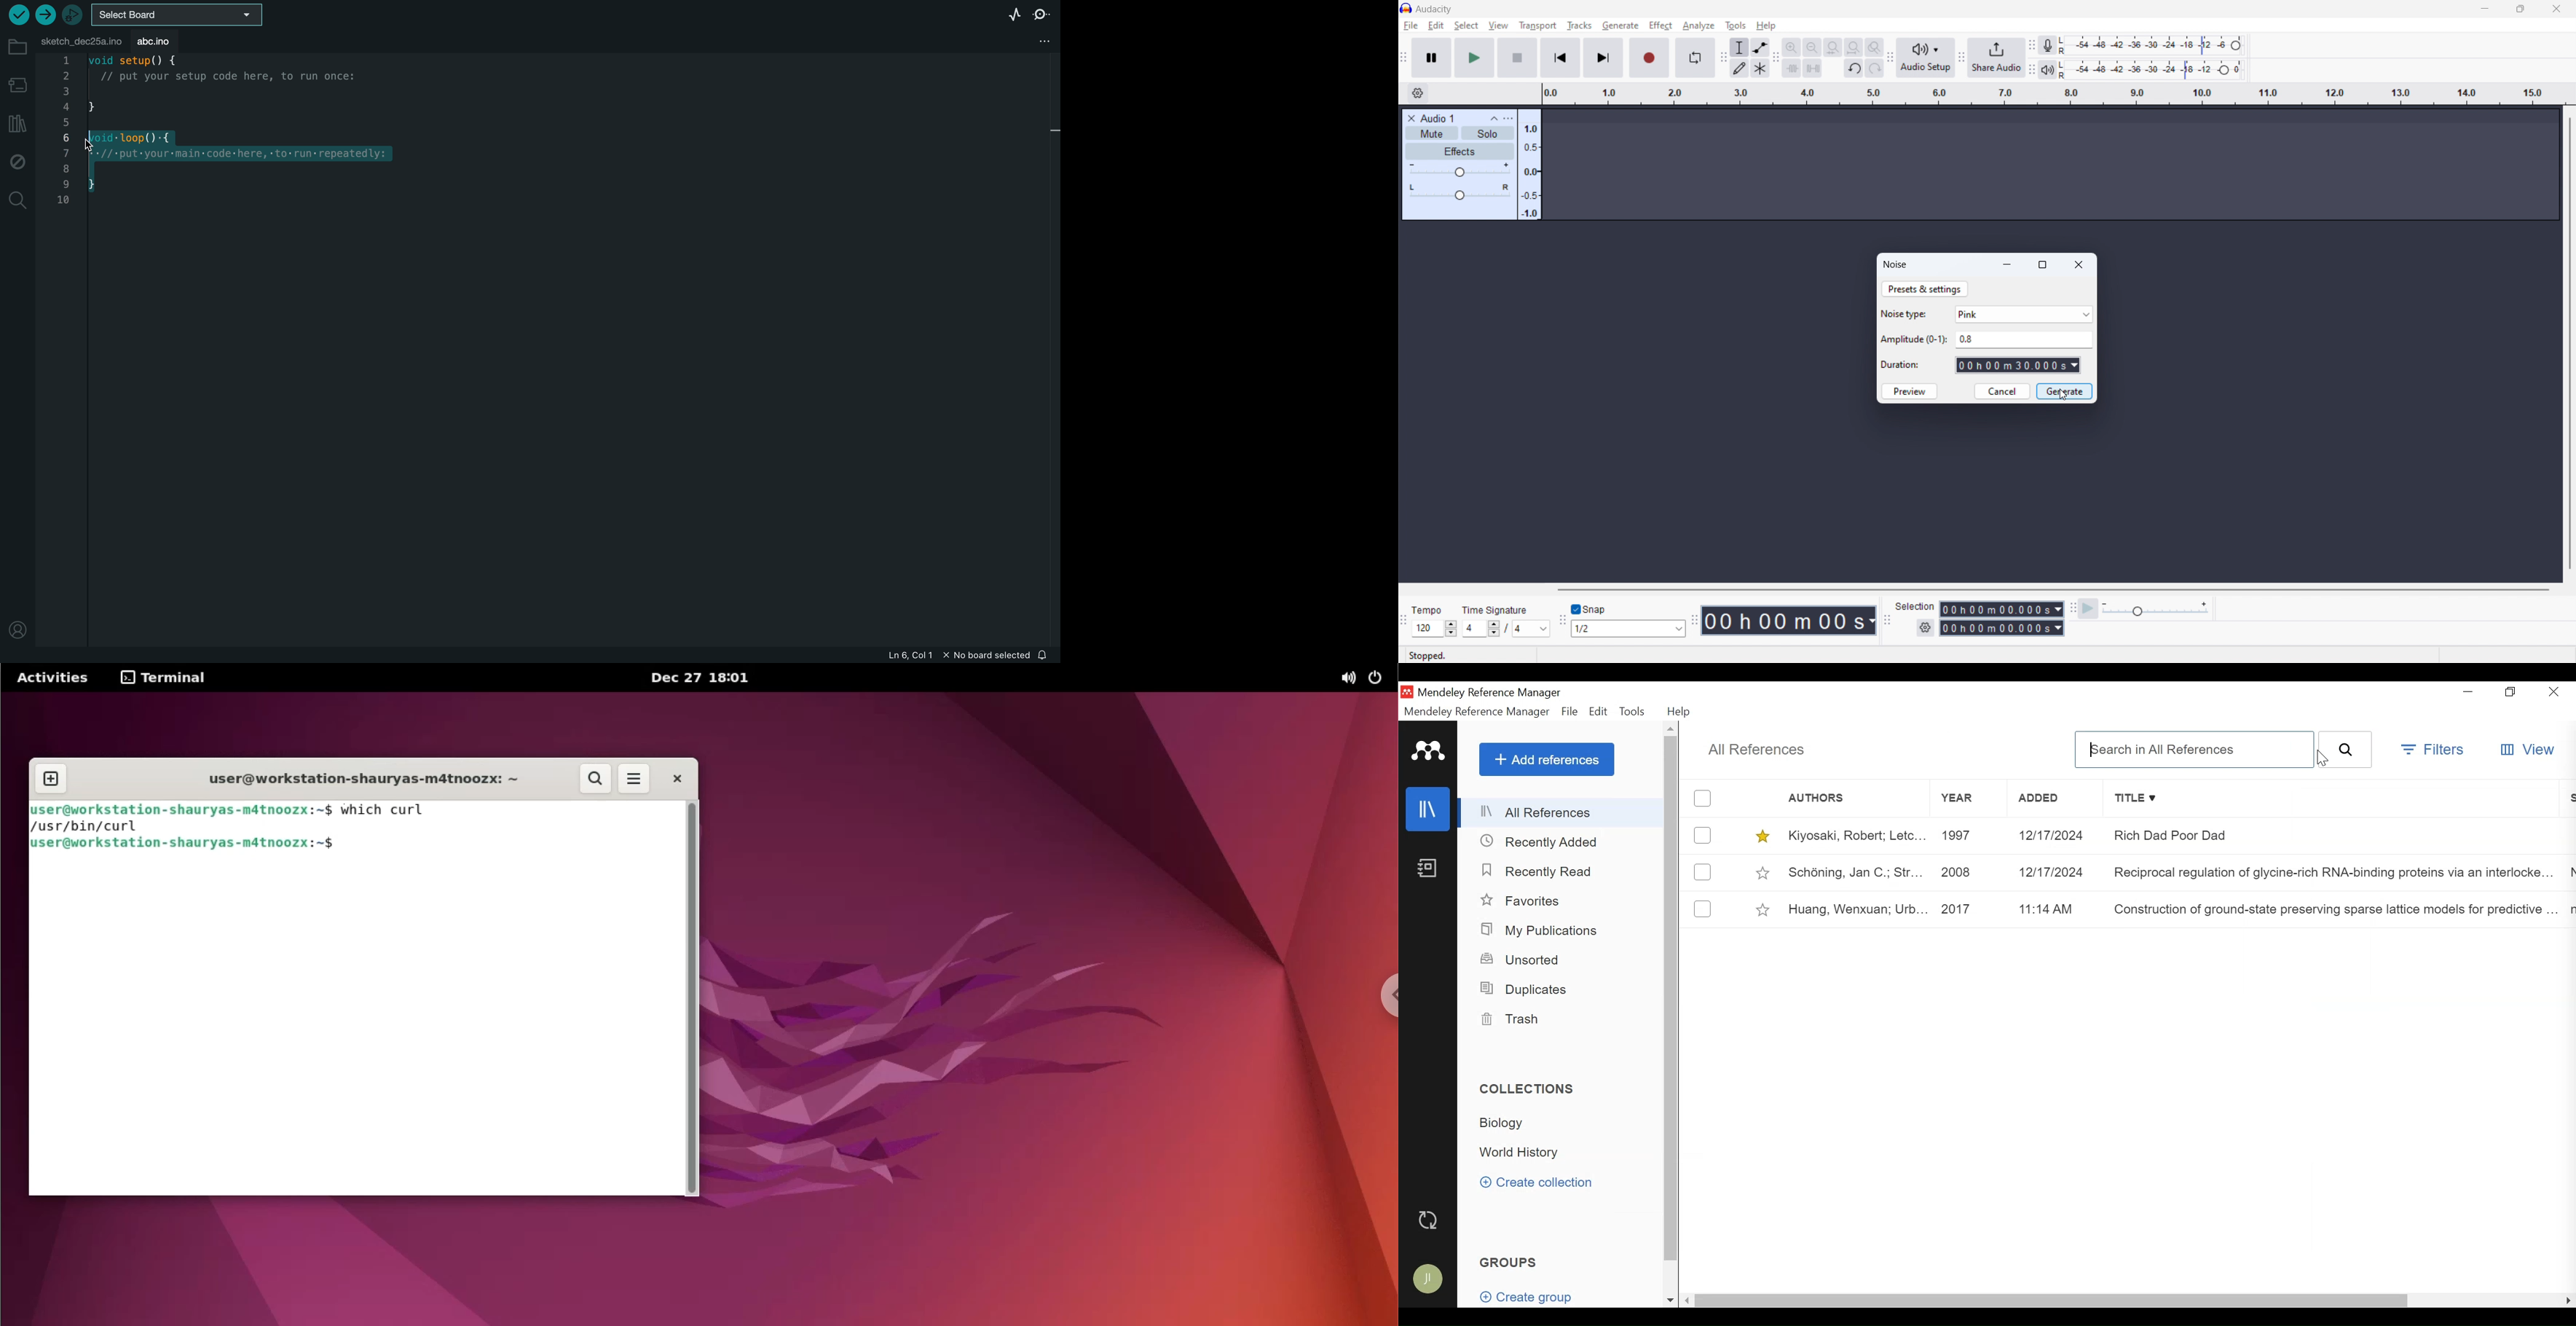 The width and height of the screenshot is (2576, 1344). I want to click on maximize, so click(2520, 9).